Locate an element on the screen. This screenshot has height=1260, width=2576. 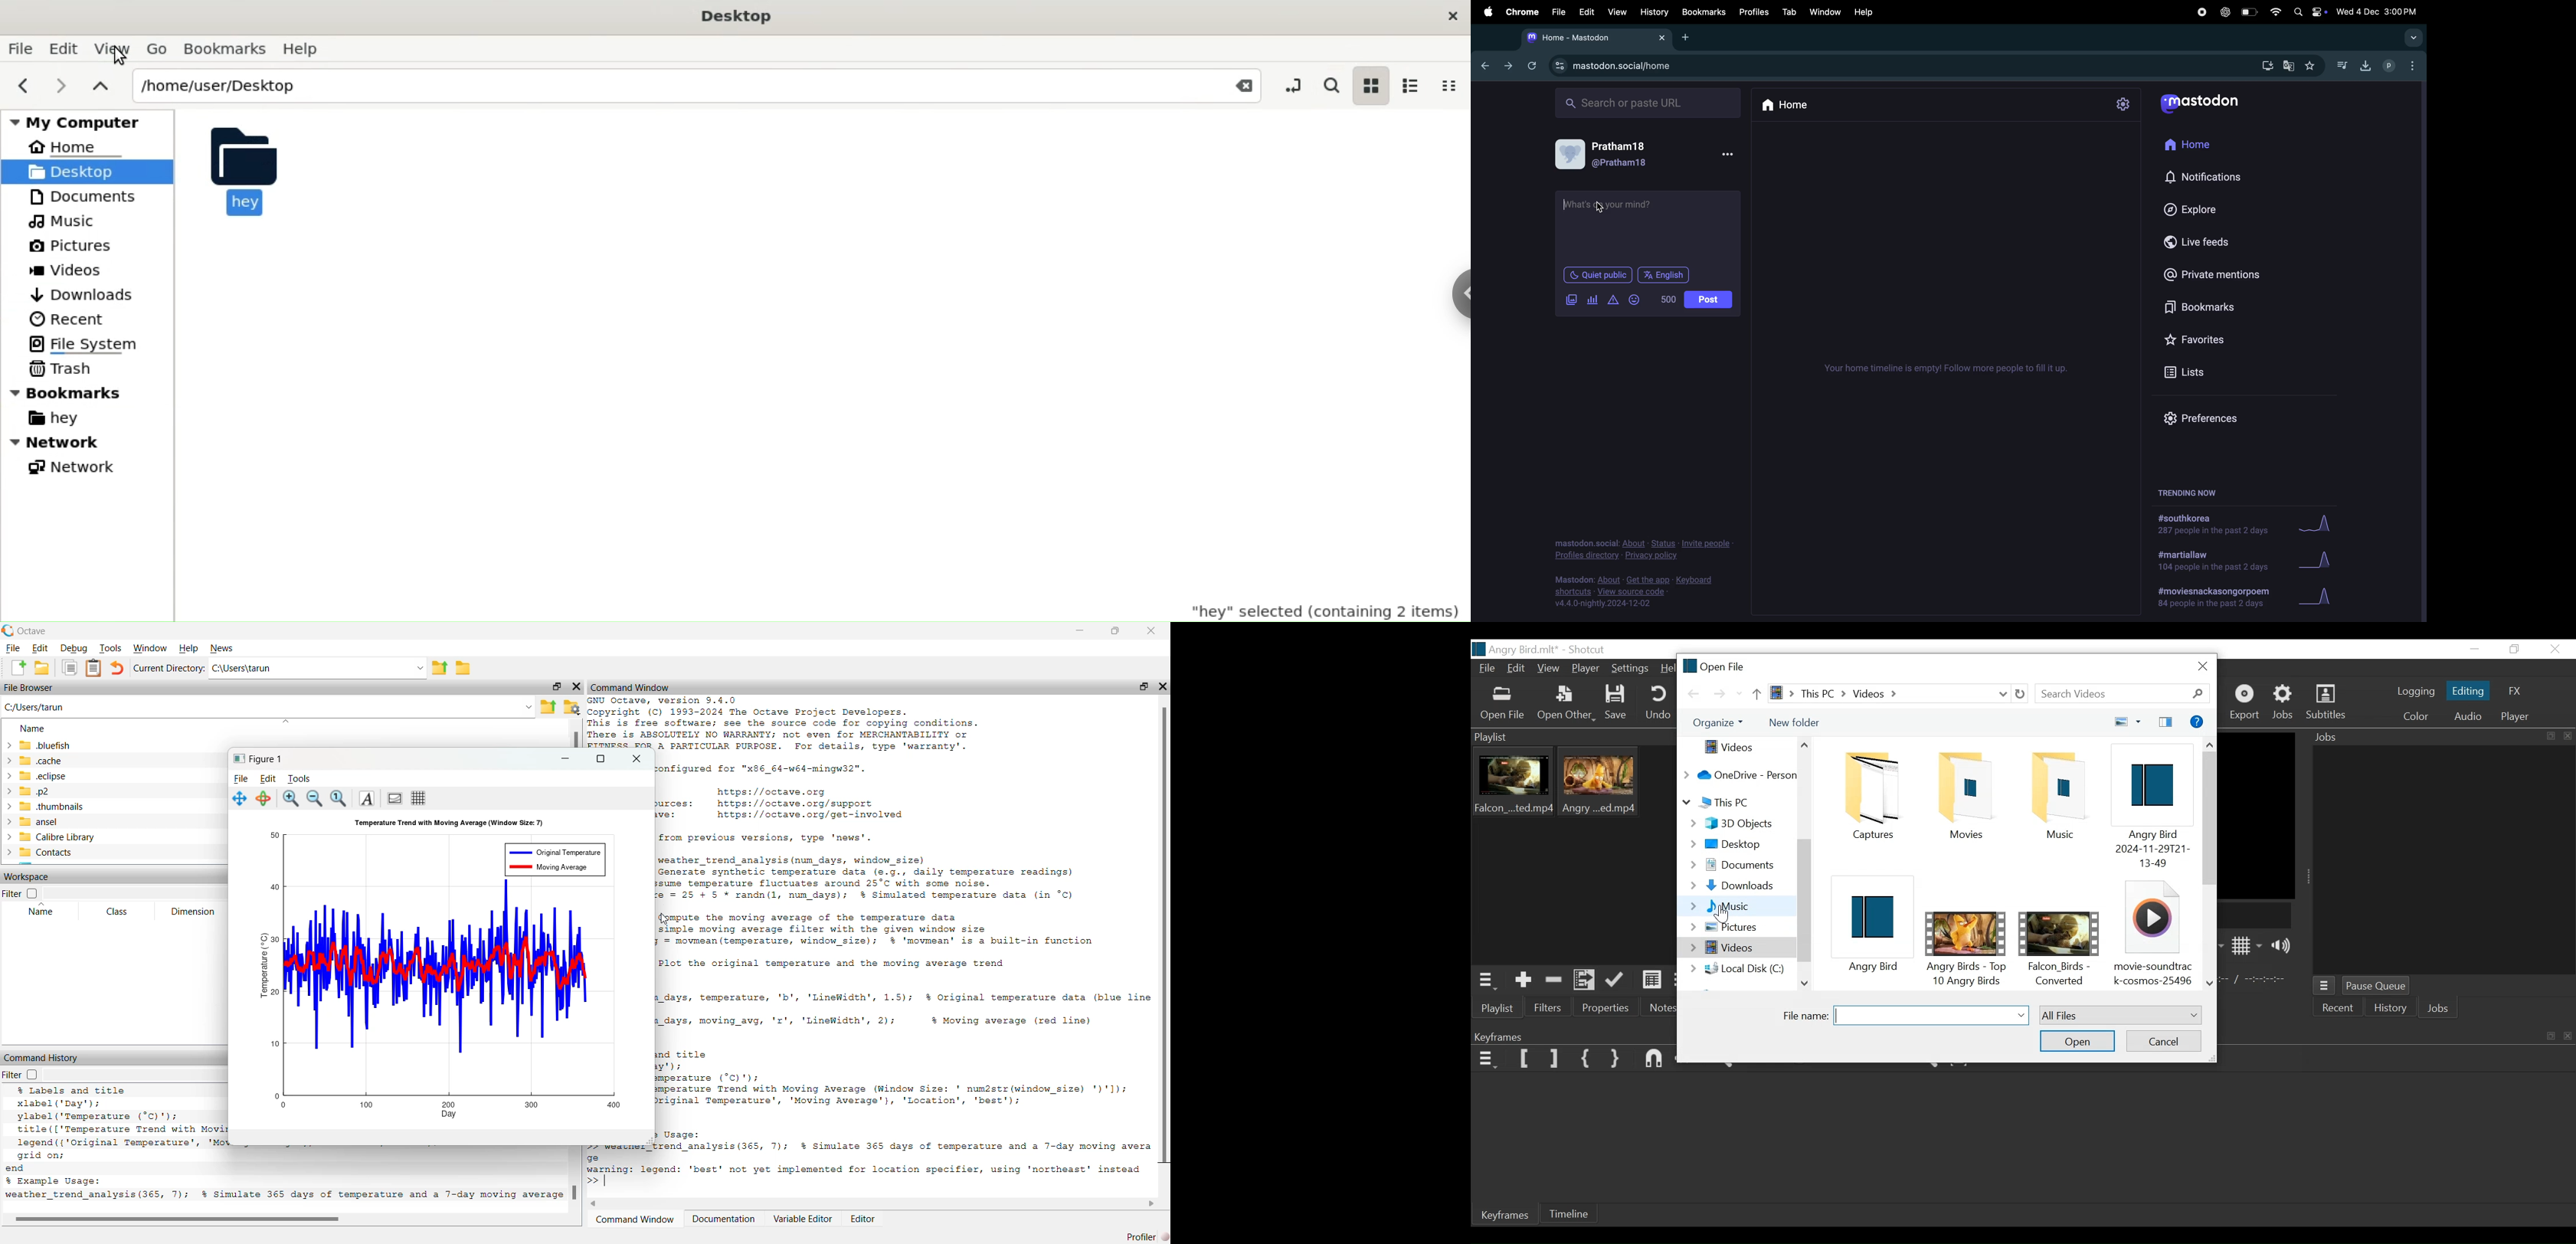
Close is located at coordinates (578, 686).